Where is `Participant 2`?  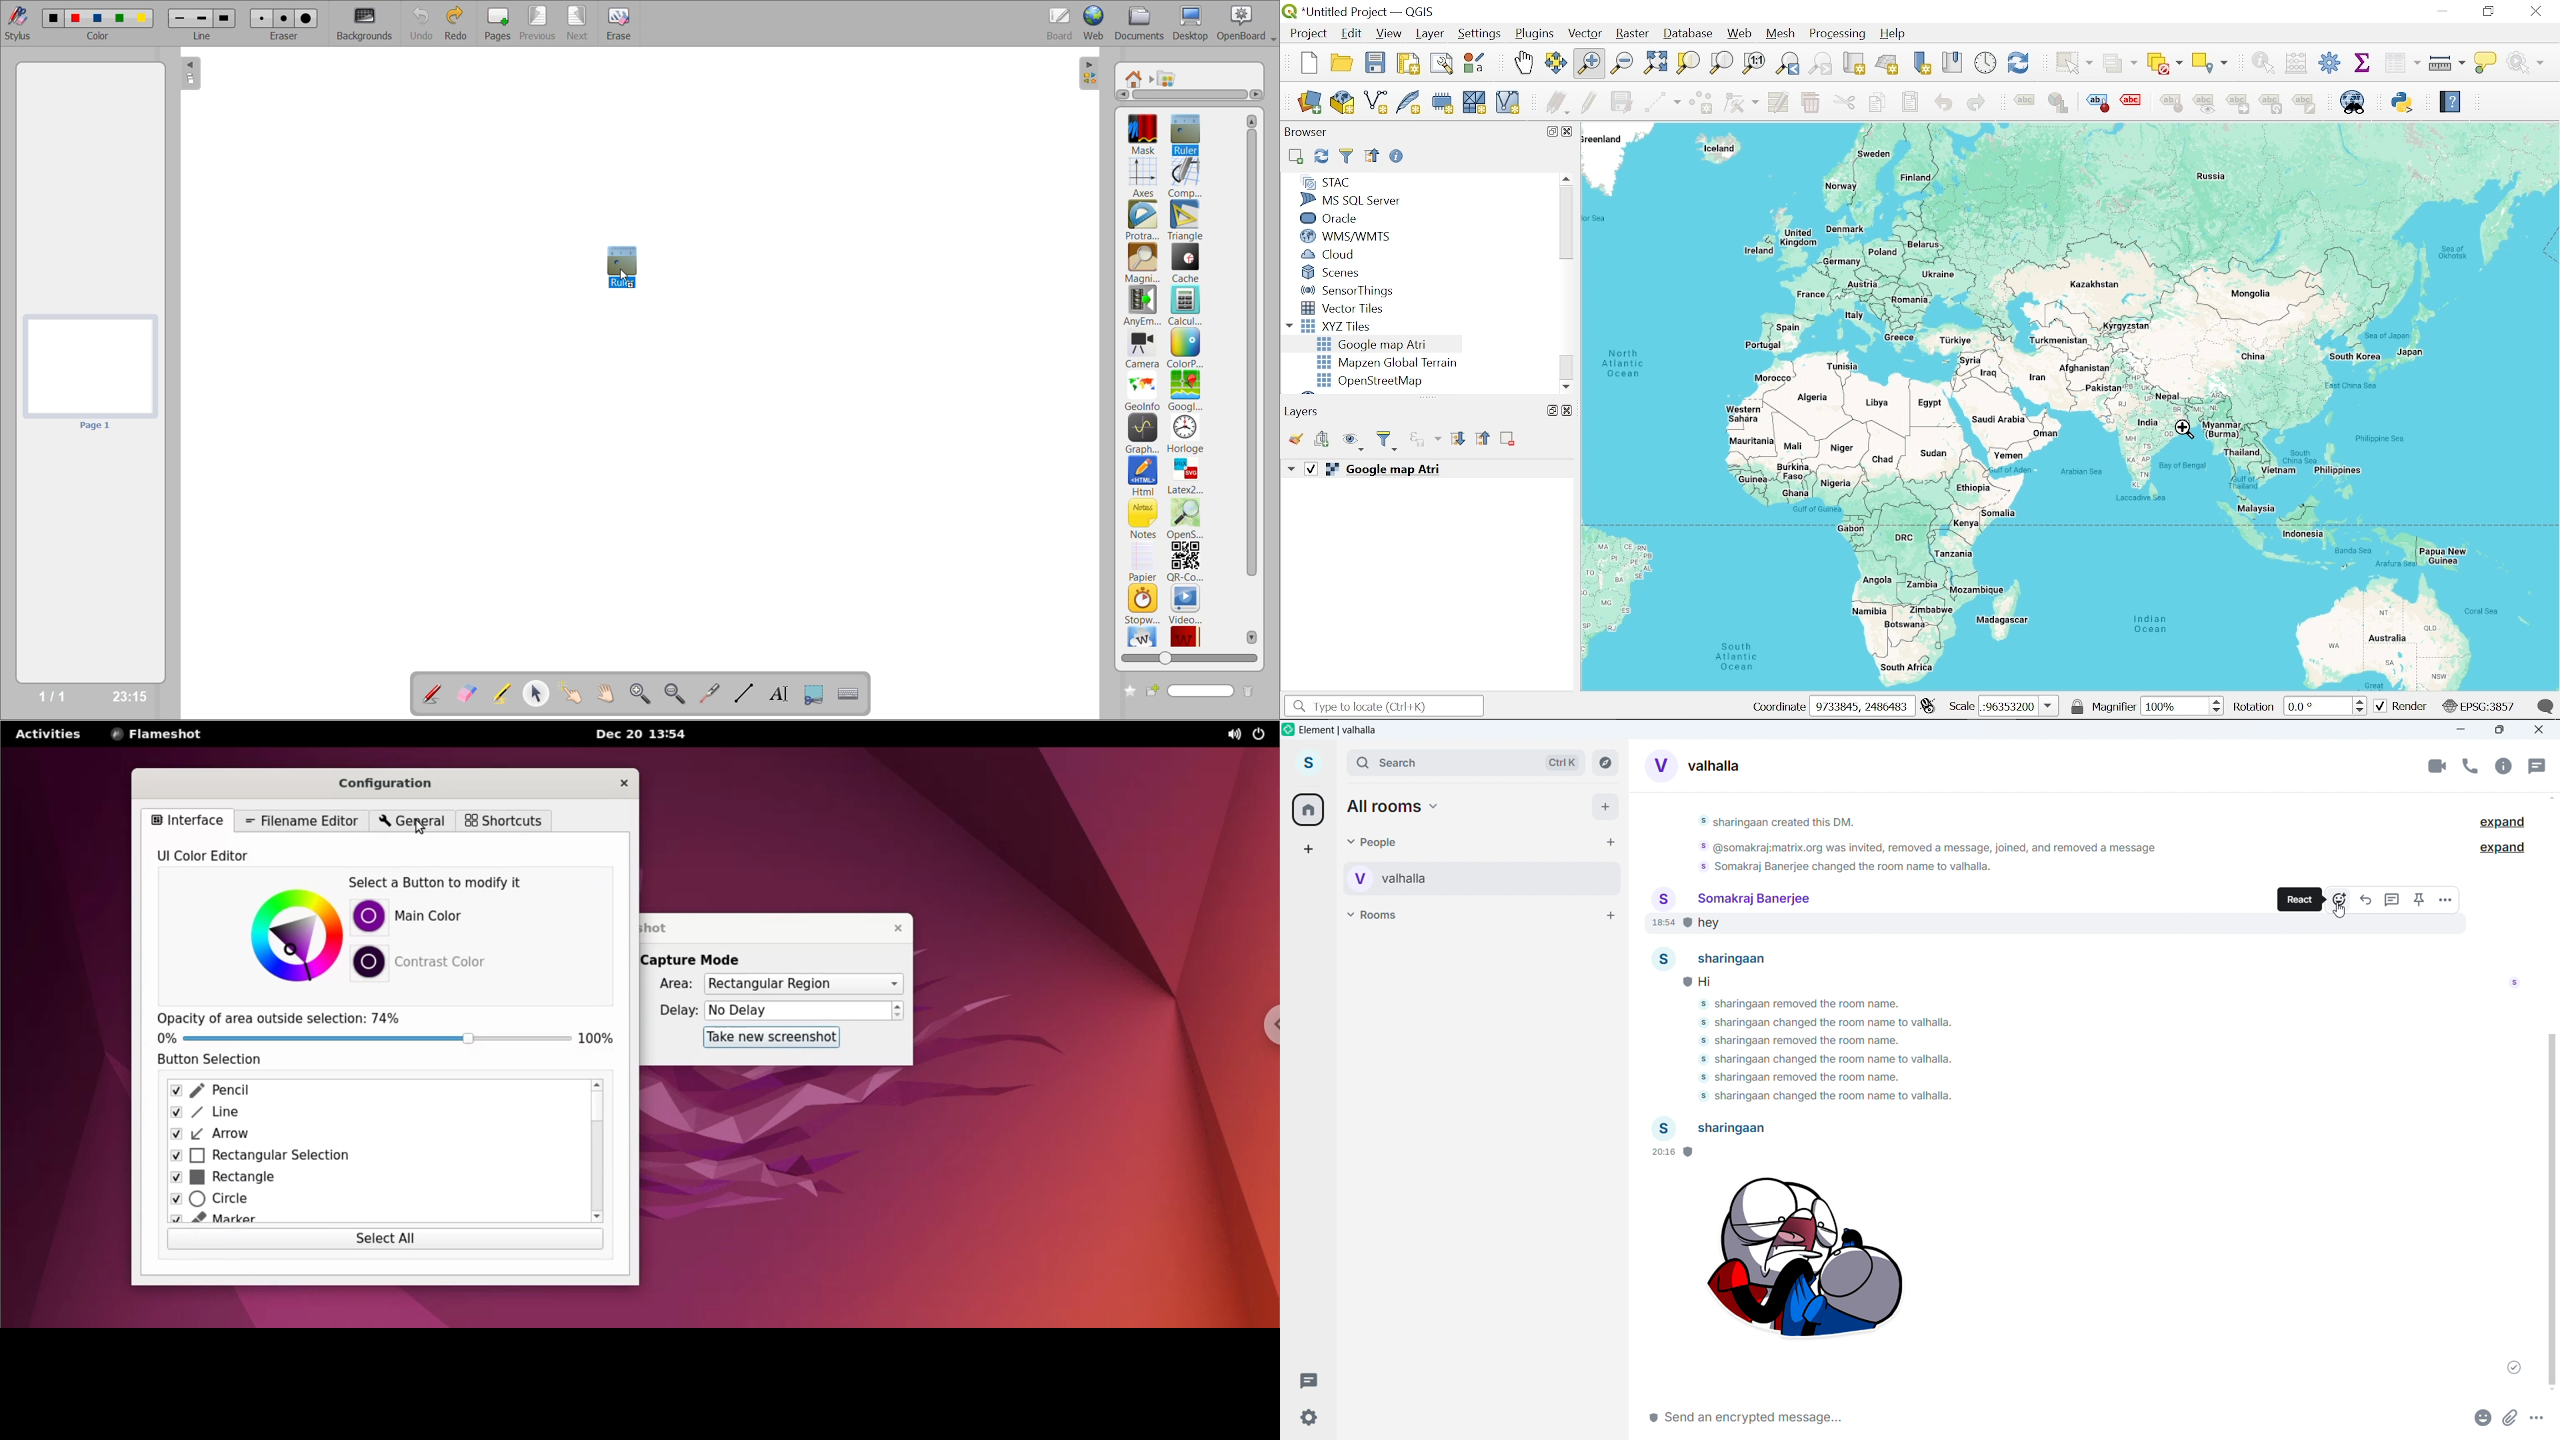 Participant 2 is located at coordinates (1711, 1129).